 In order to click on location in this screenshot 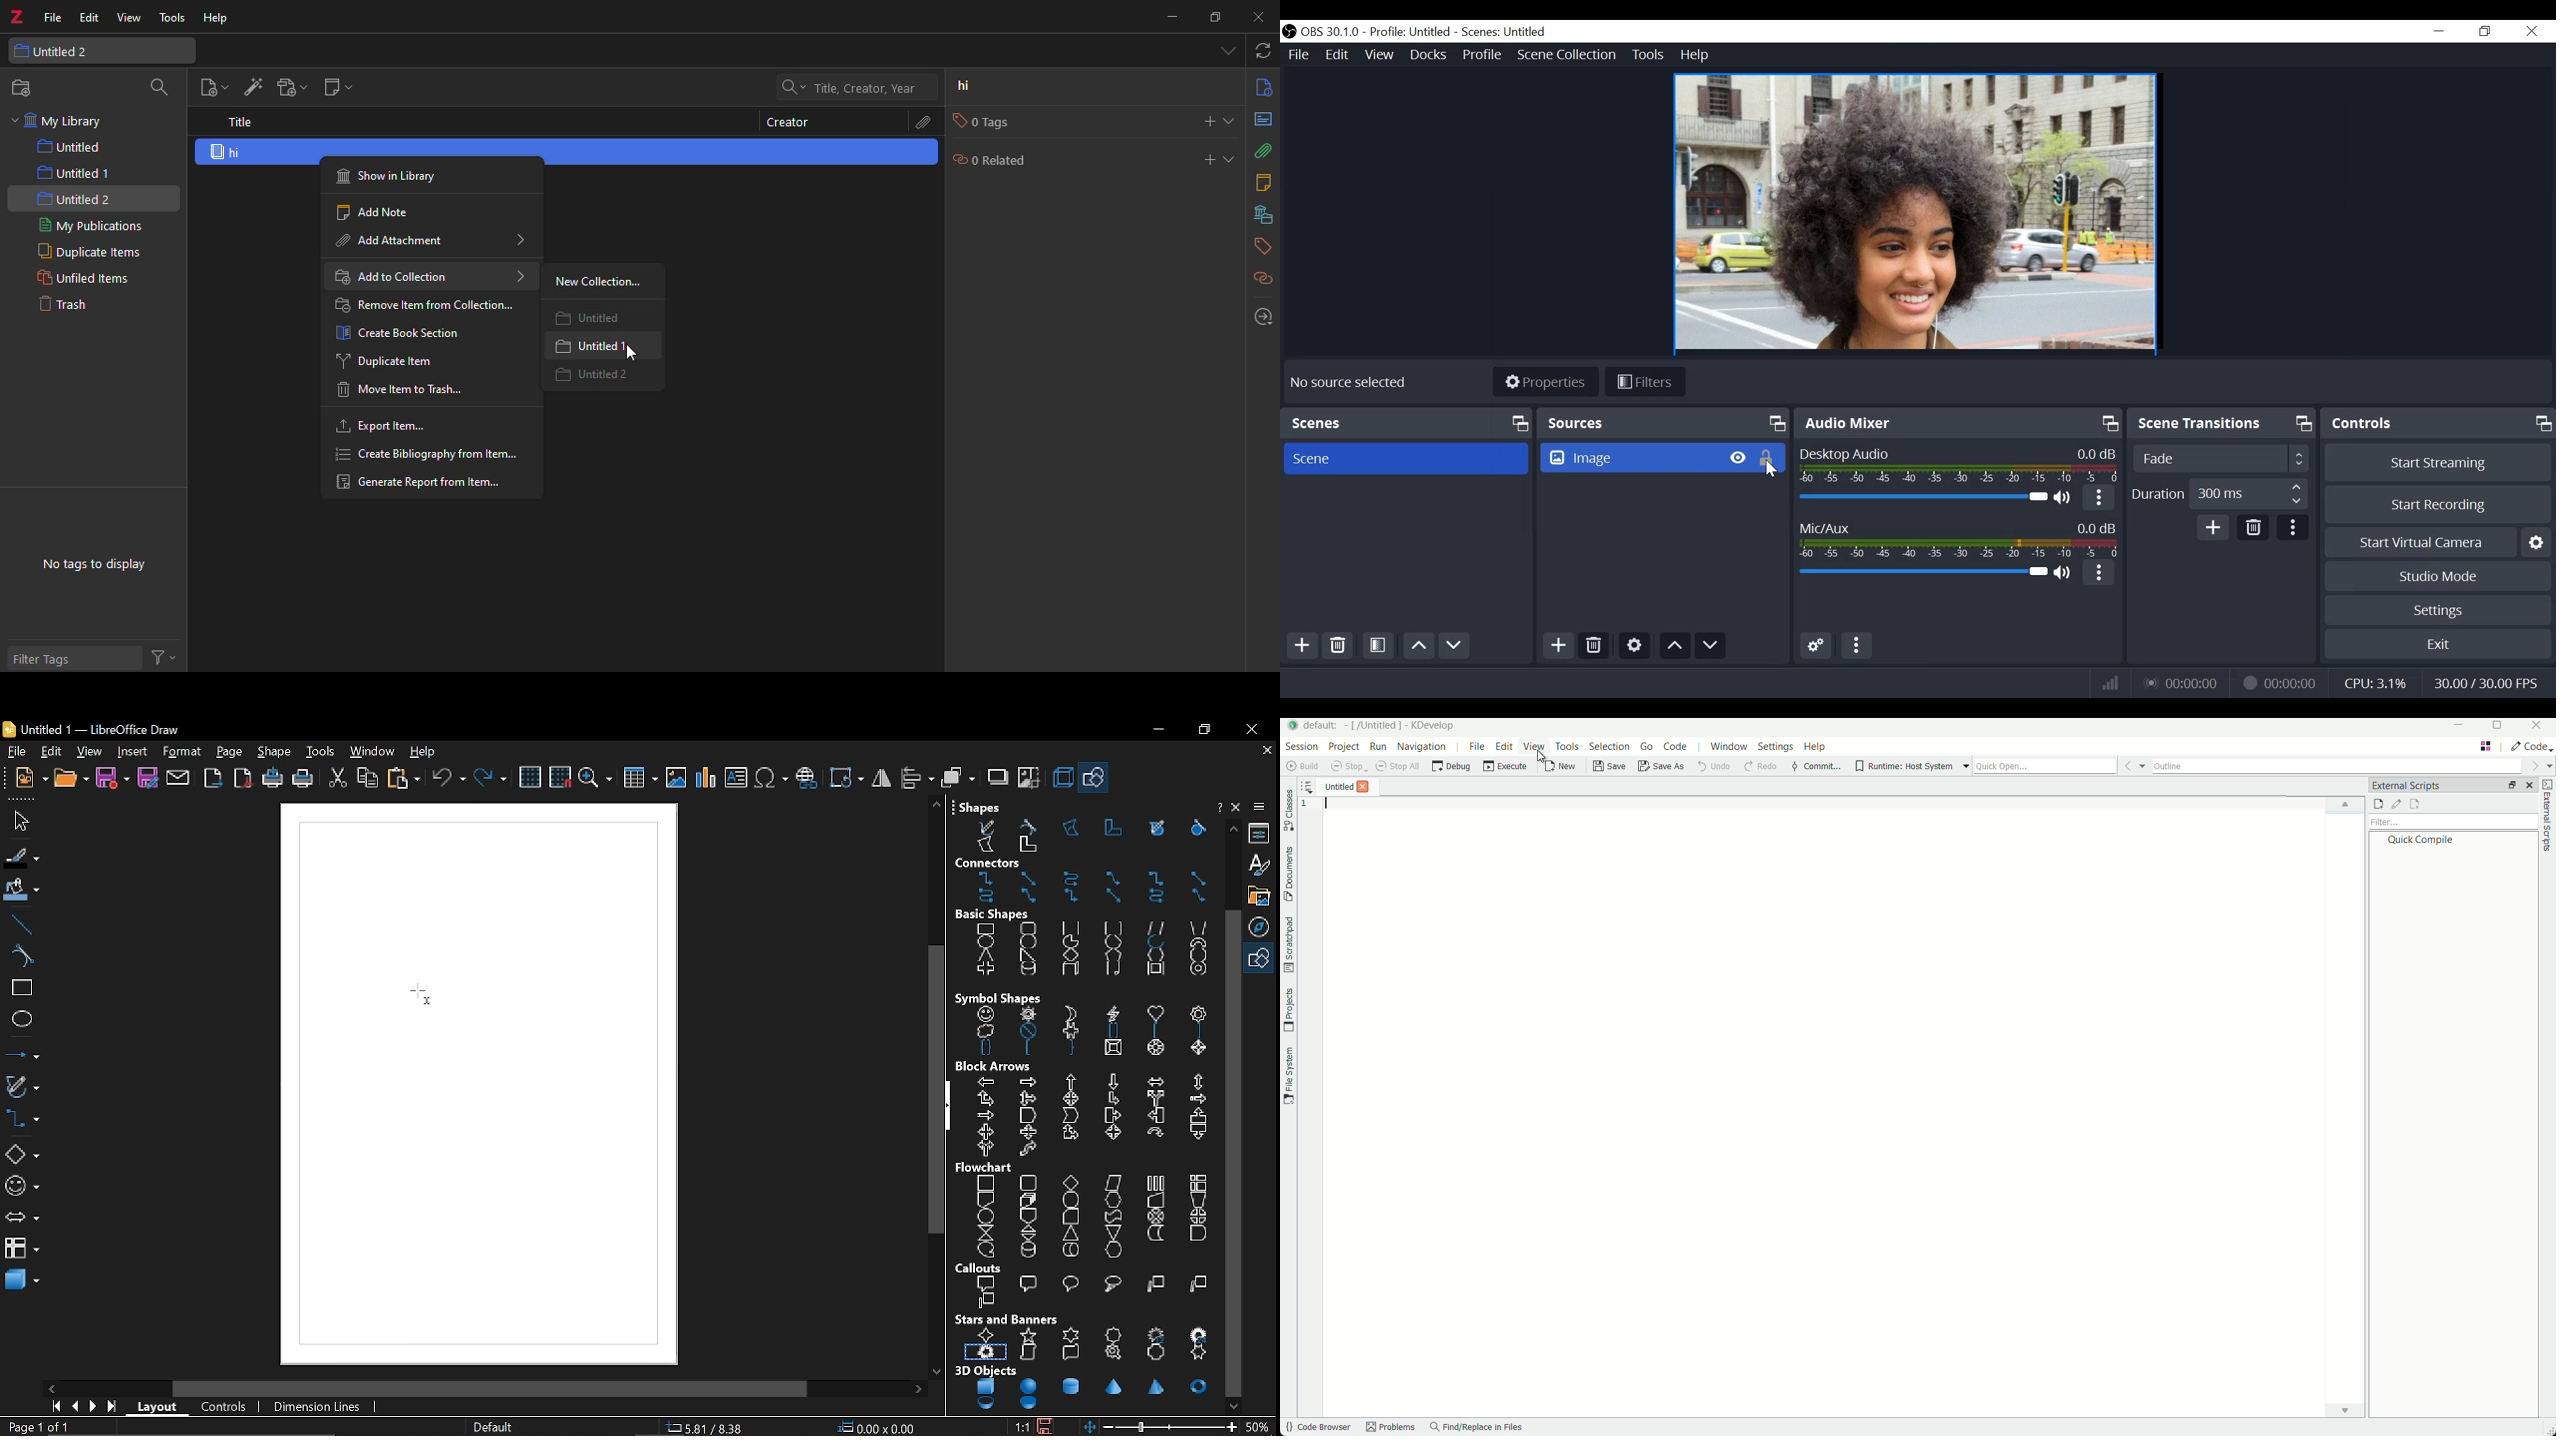, I will do `click(880, 1428)`.